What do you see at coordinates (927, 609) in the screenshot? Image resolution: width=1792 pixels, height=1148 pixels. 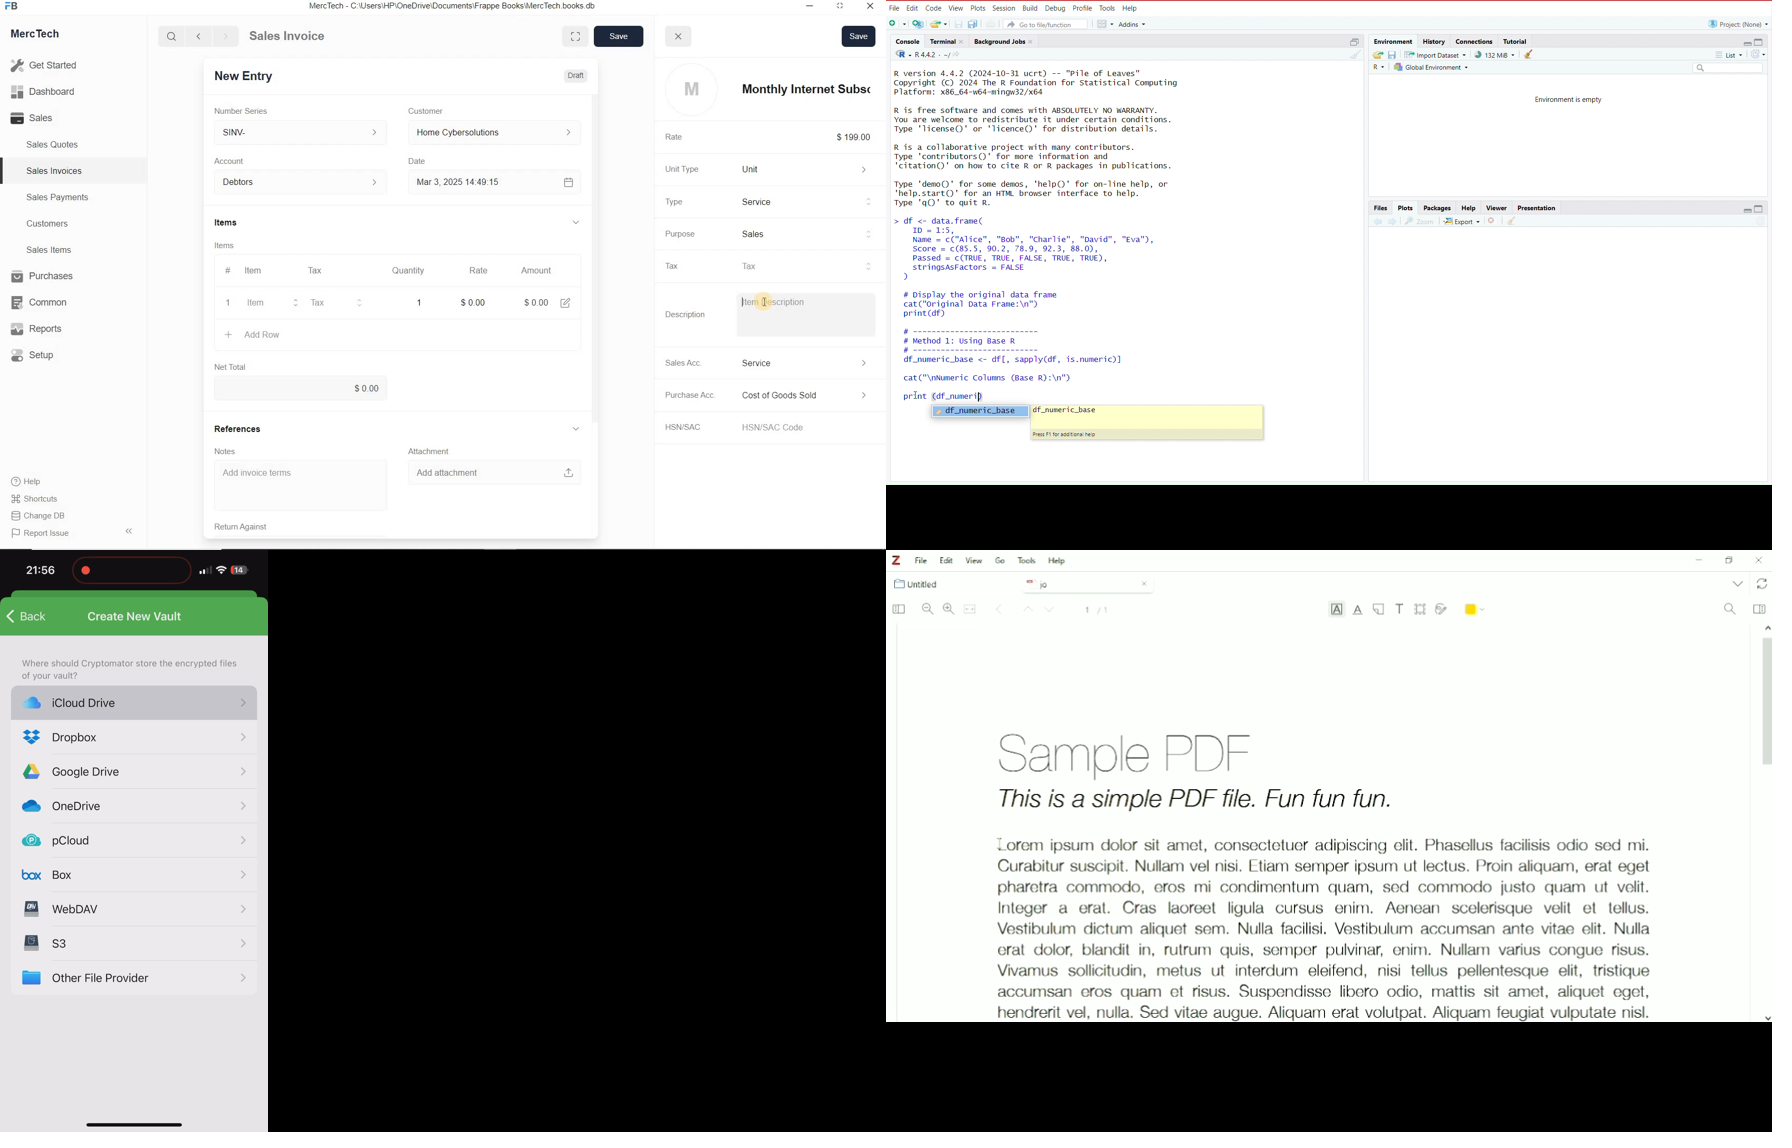 I see `Zoom Out` at bounding box center [927, 609].